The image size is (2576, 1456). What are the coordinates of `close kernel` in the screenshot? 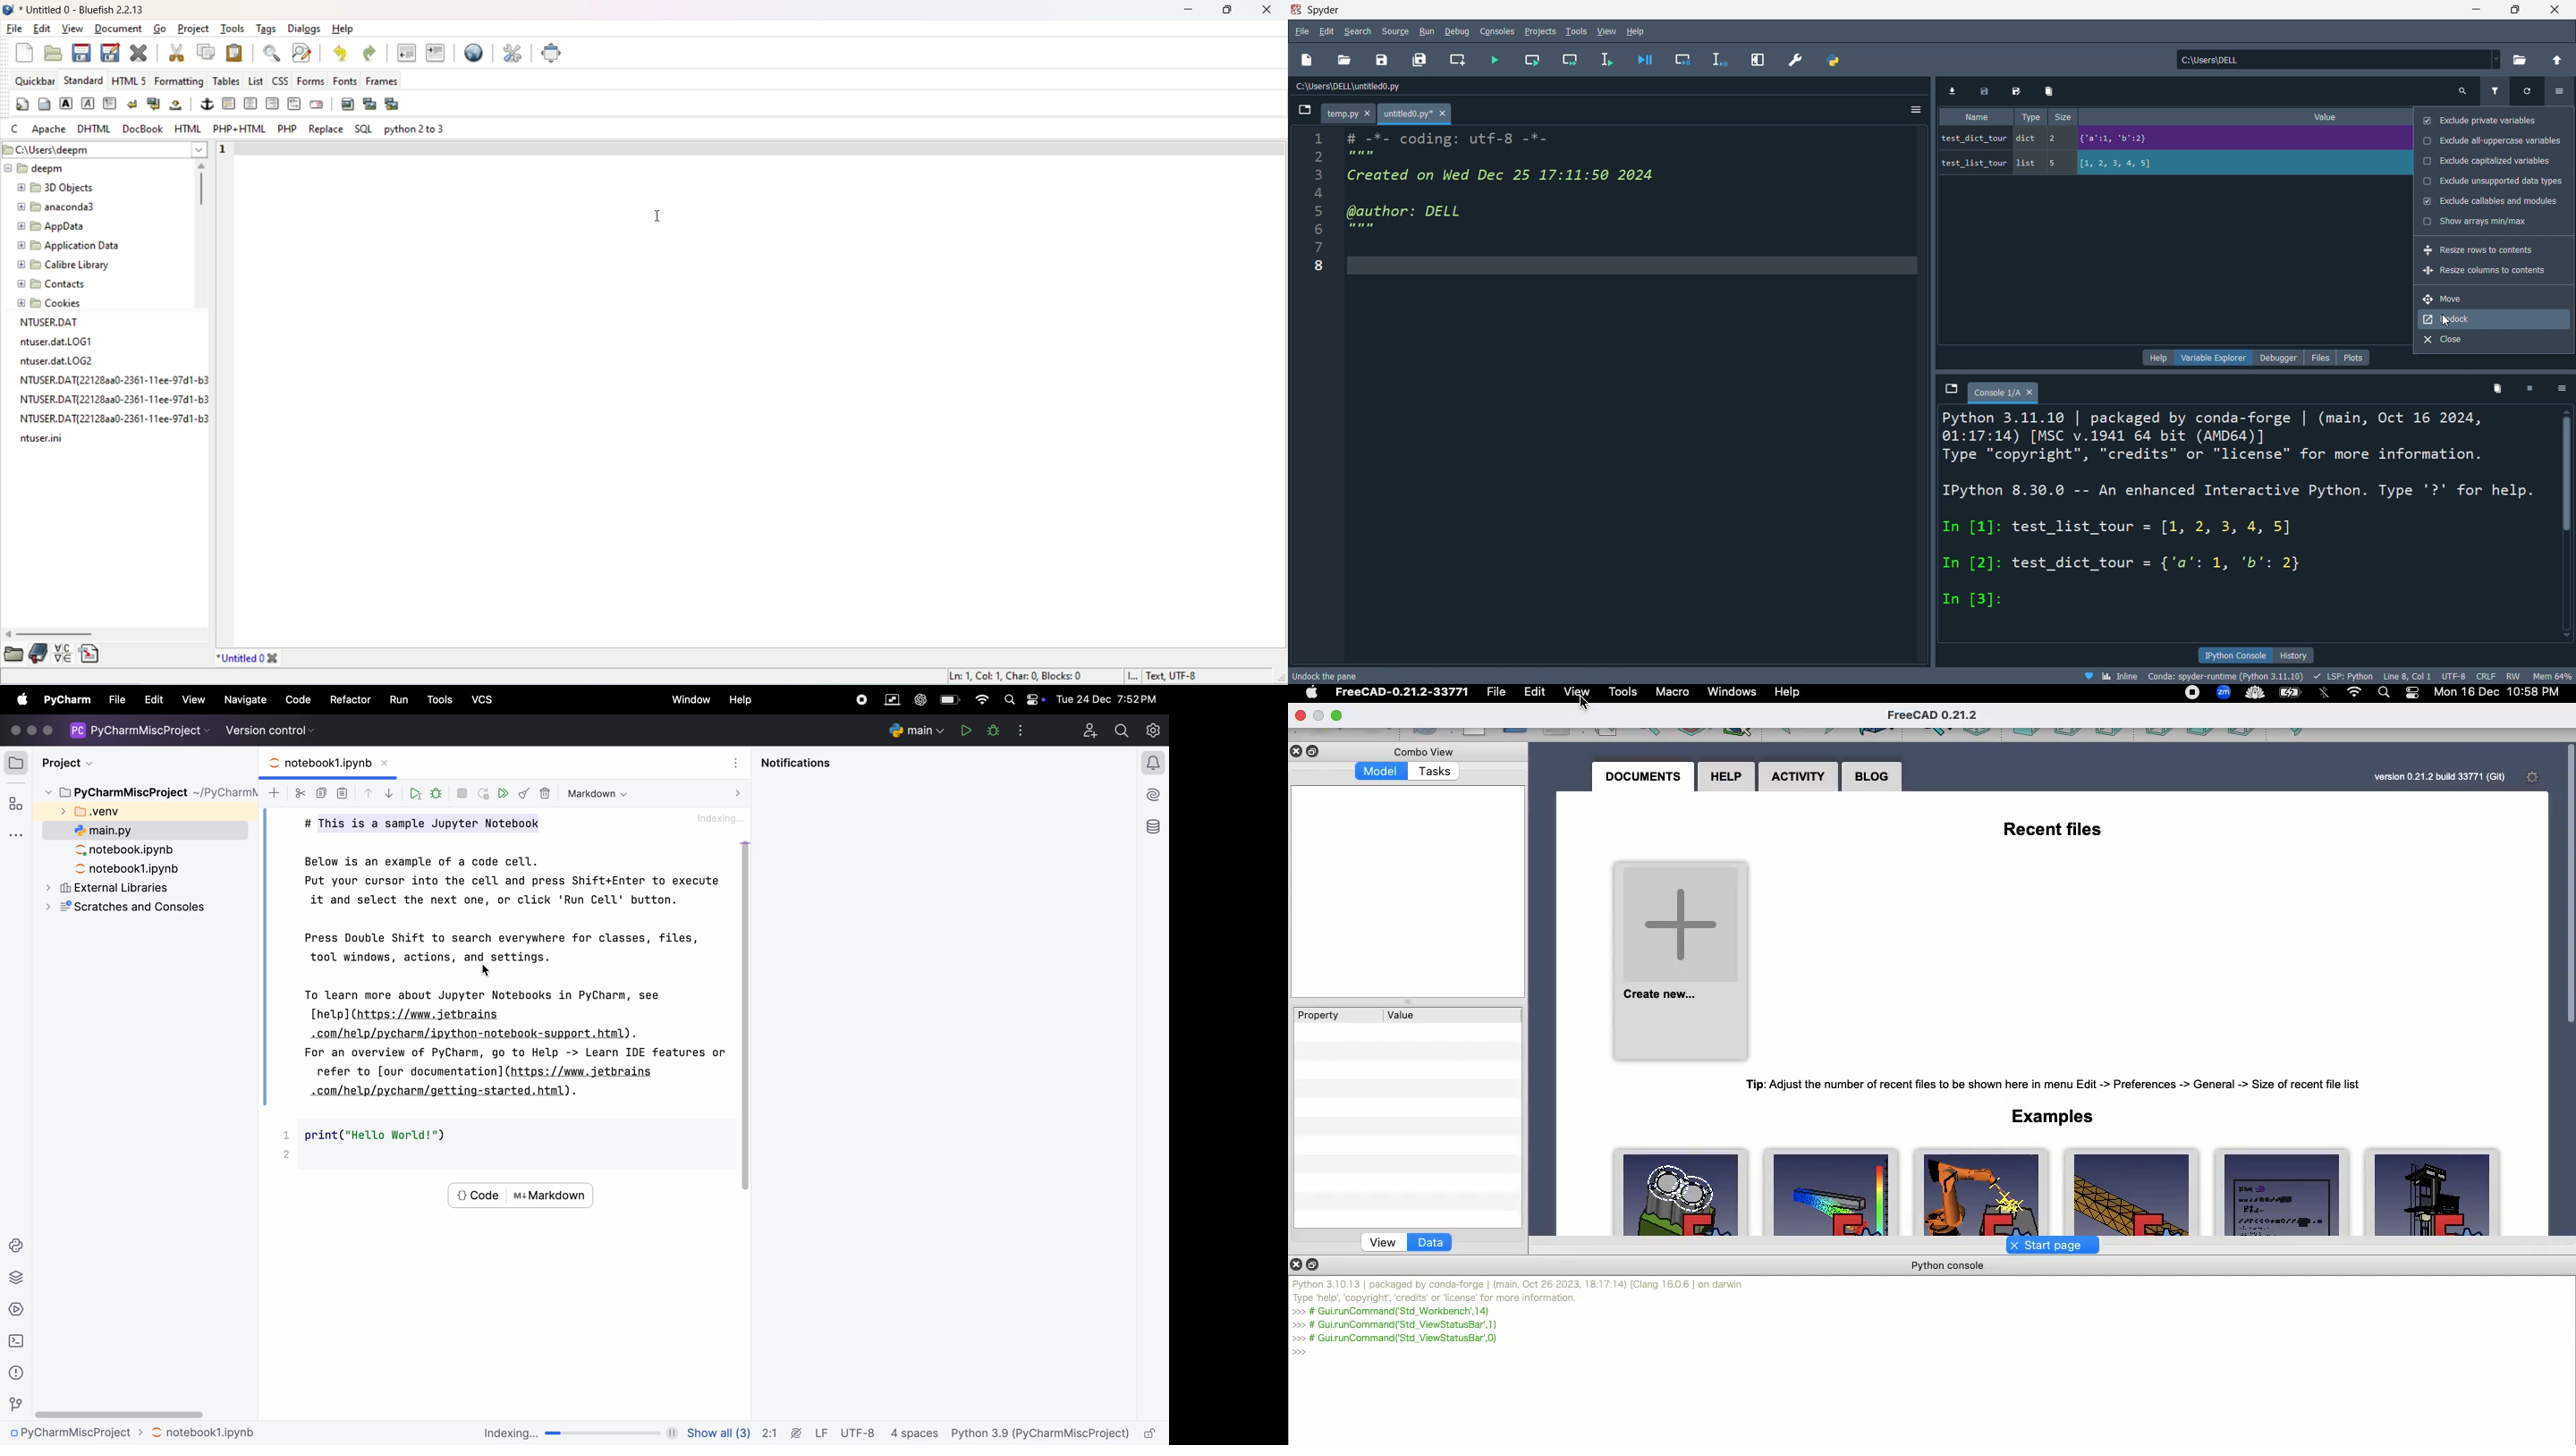 It's located at (2531, 390).